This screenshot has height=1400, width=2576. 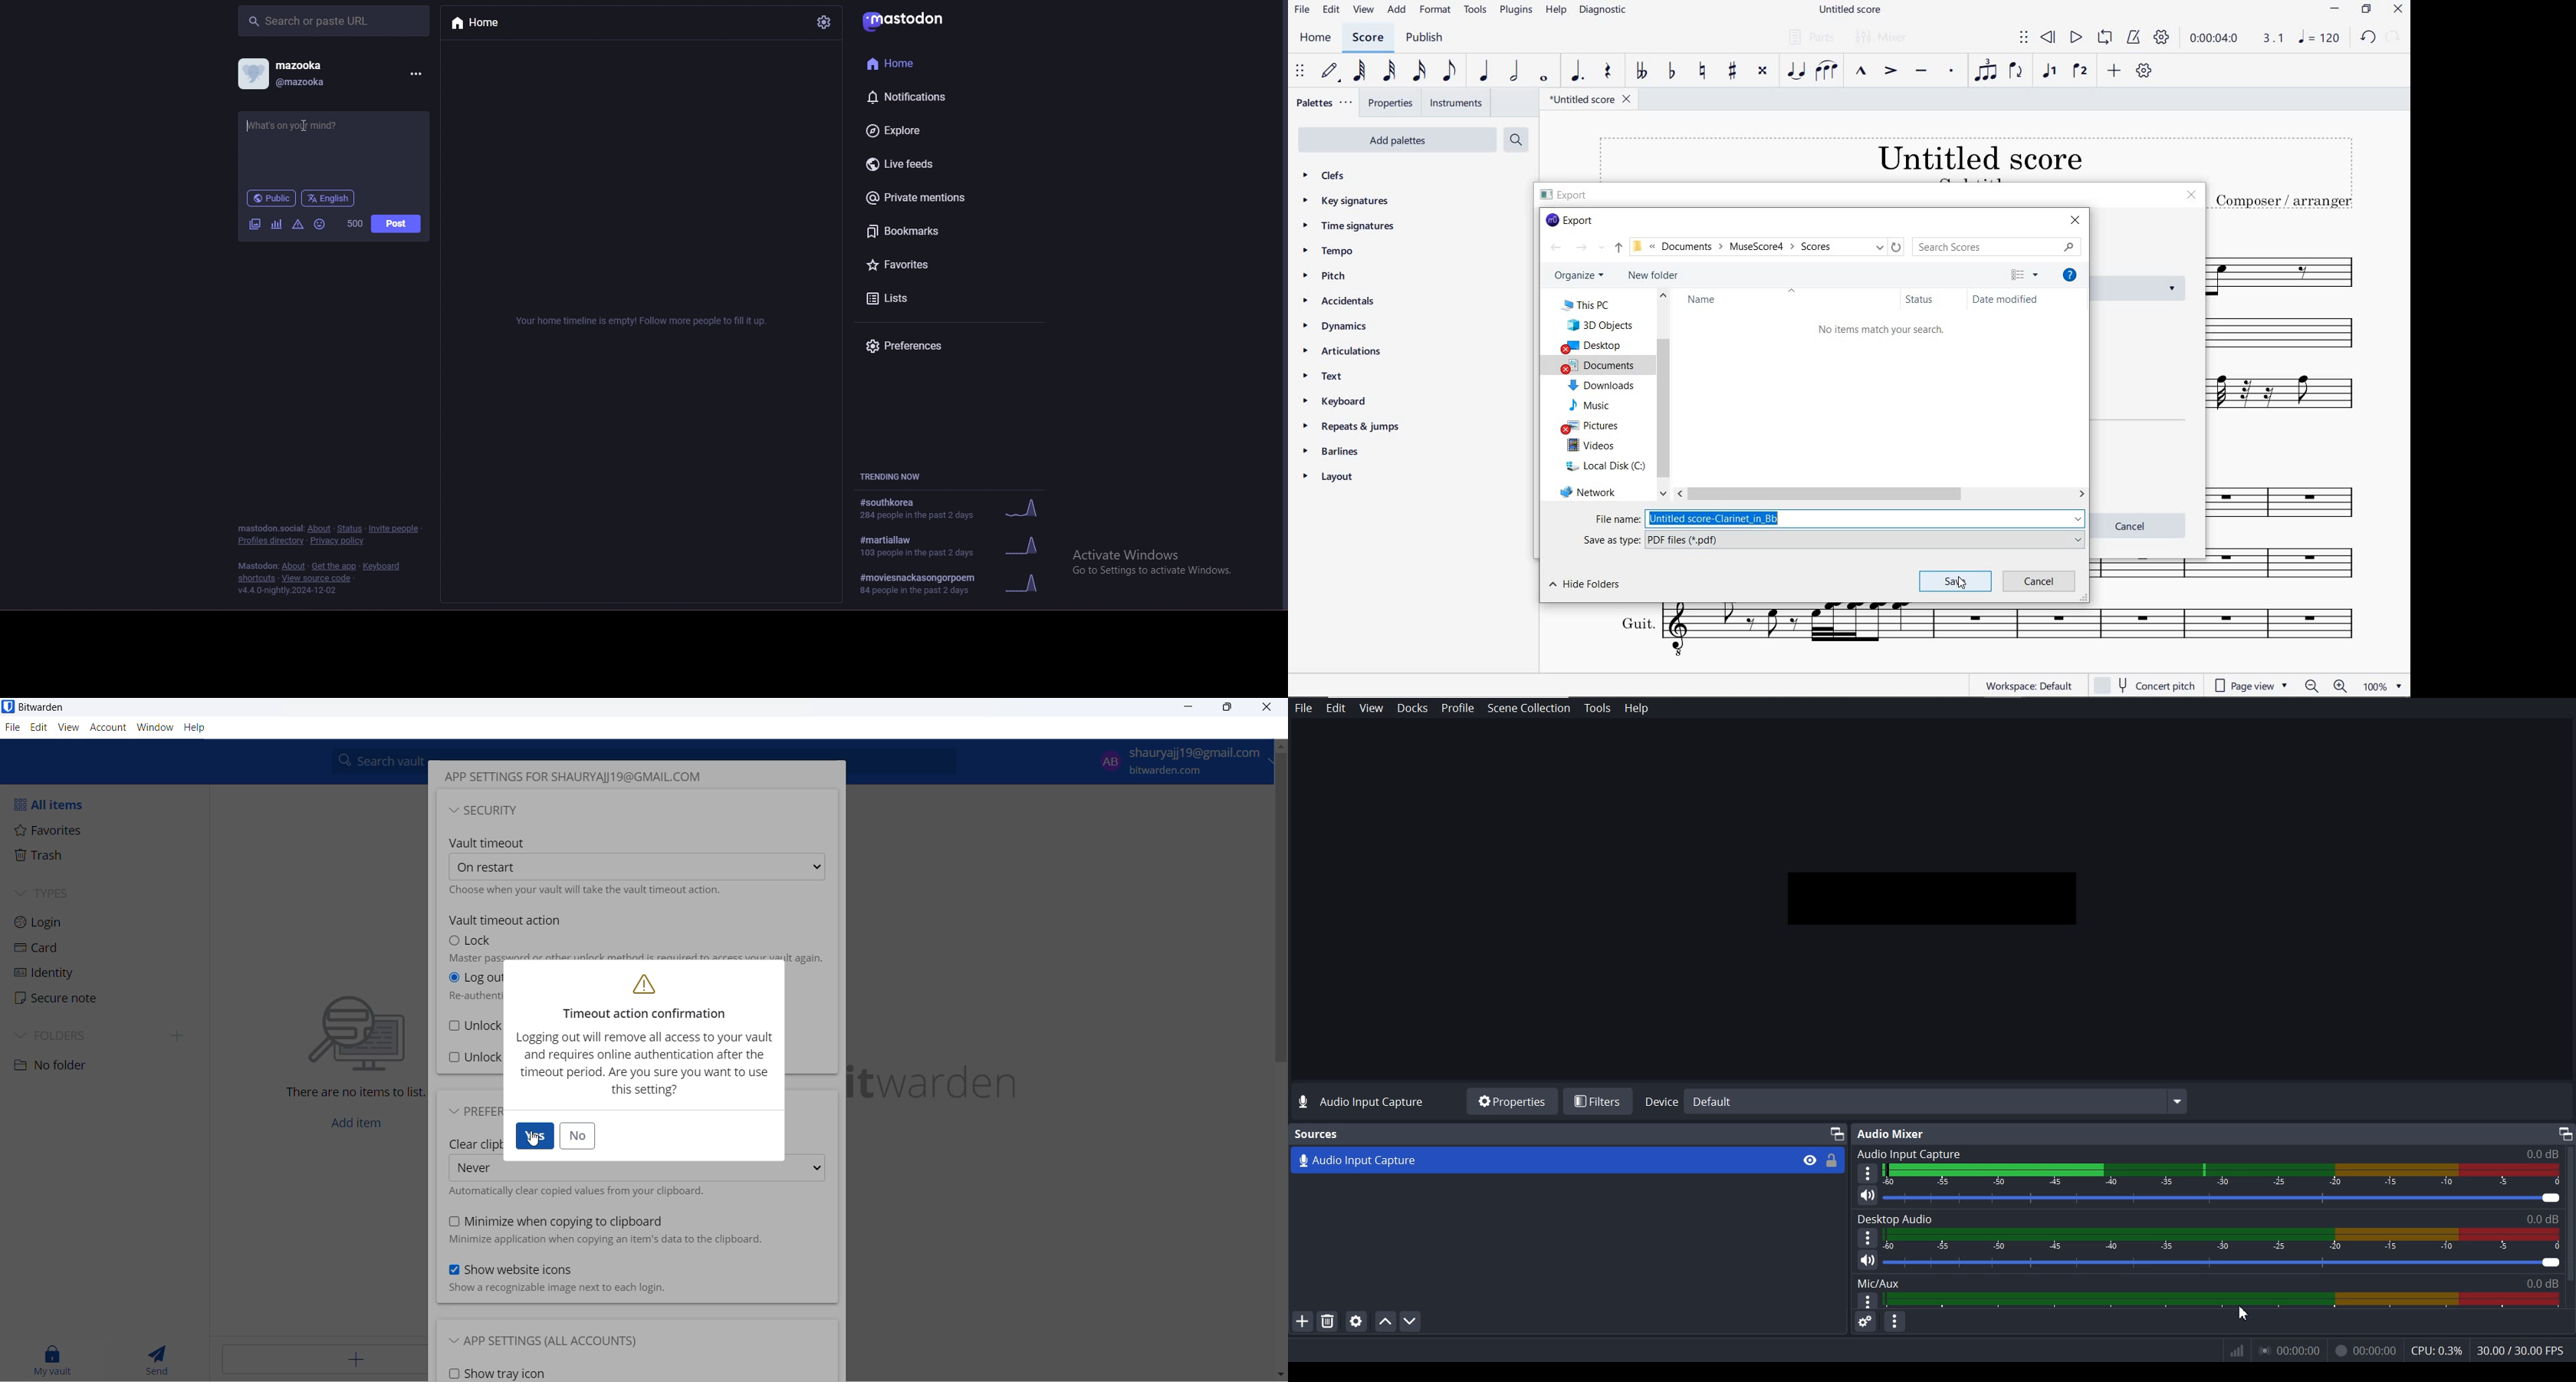 What do you see at coordinates (1762, 73) in the screenshot?
I see `TOGGLE DOUBLE-SHARP` at bounding box center [1762, 73].